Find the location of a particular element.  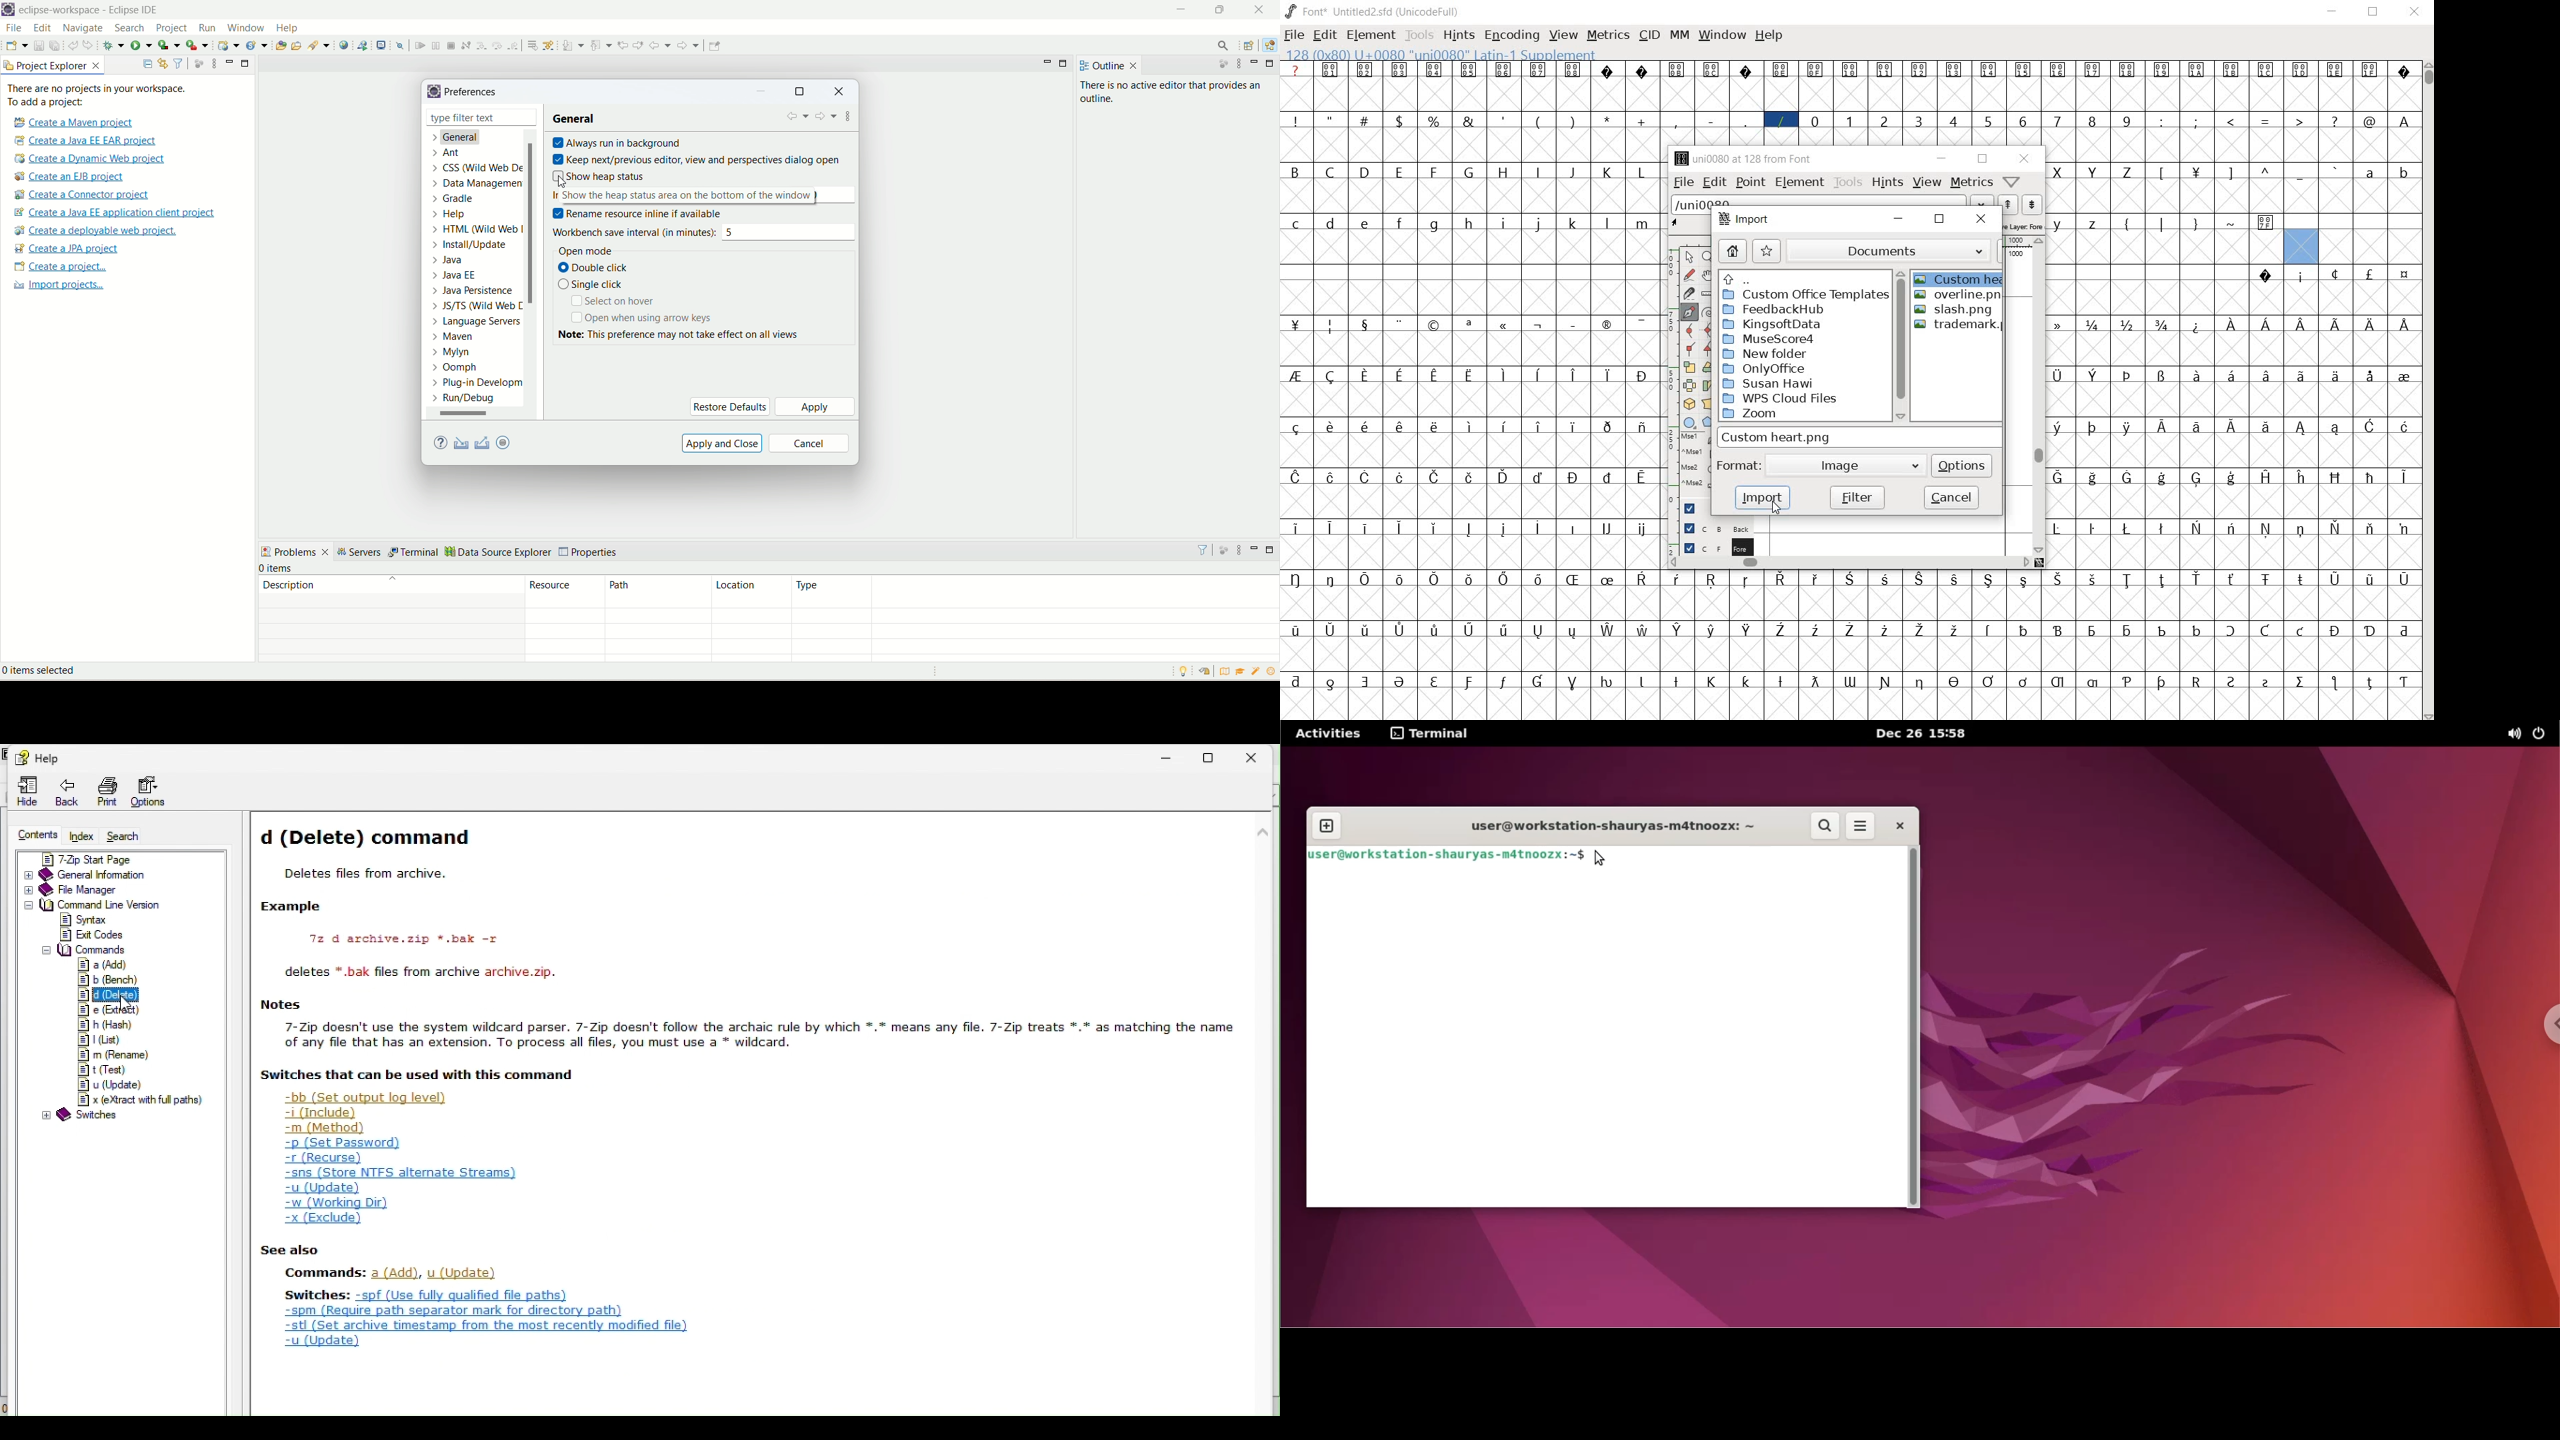

glyph is located at coordinates (1849, 682).